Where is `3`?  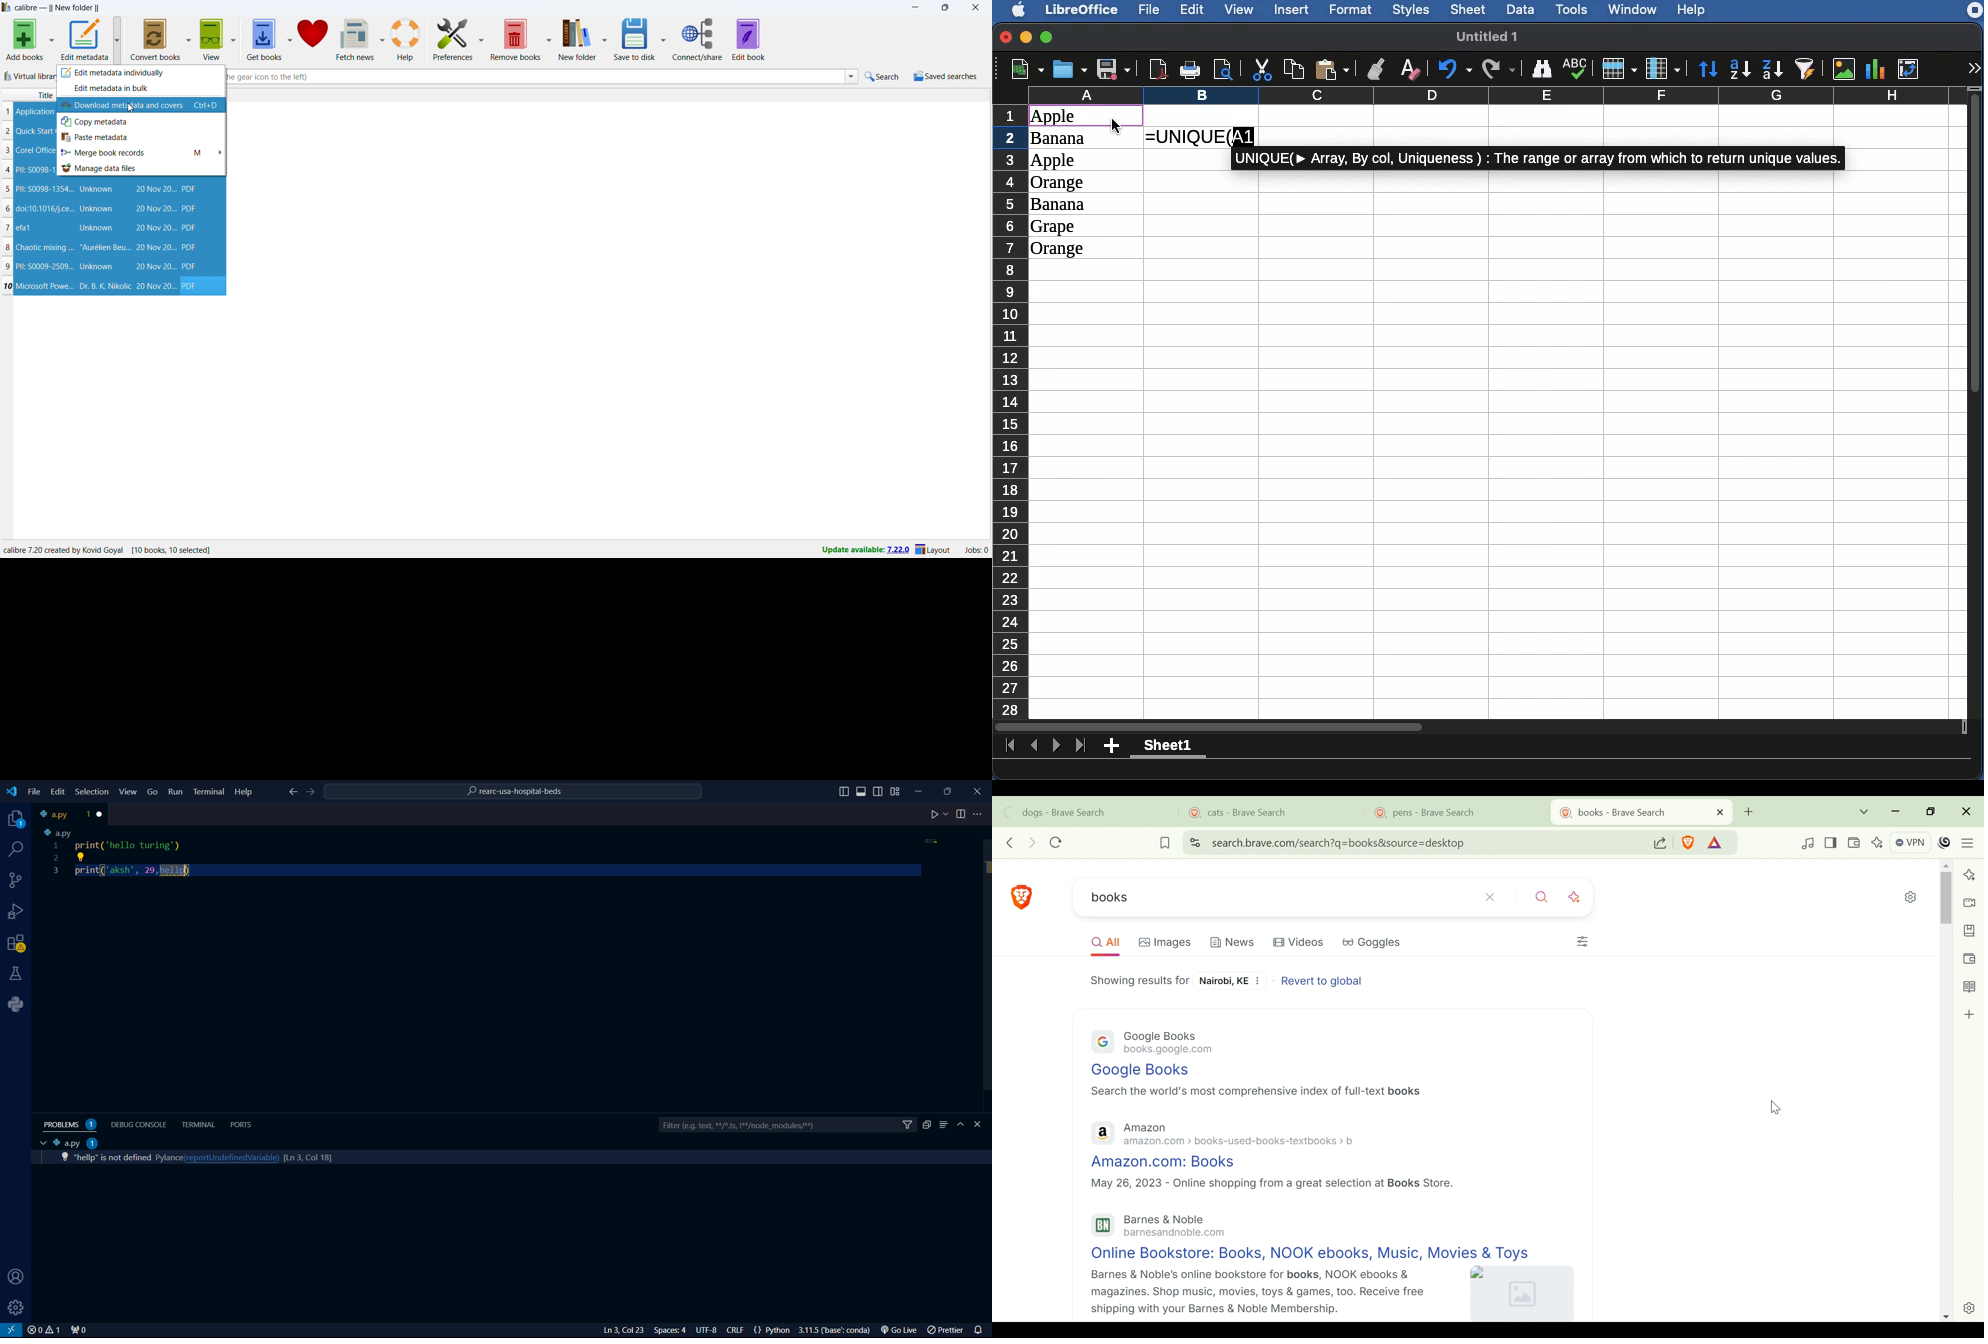 3 is located at coordinates (7, 150).